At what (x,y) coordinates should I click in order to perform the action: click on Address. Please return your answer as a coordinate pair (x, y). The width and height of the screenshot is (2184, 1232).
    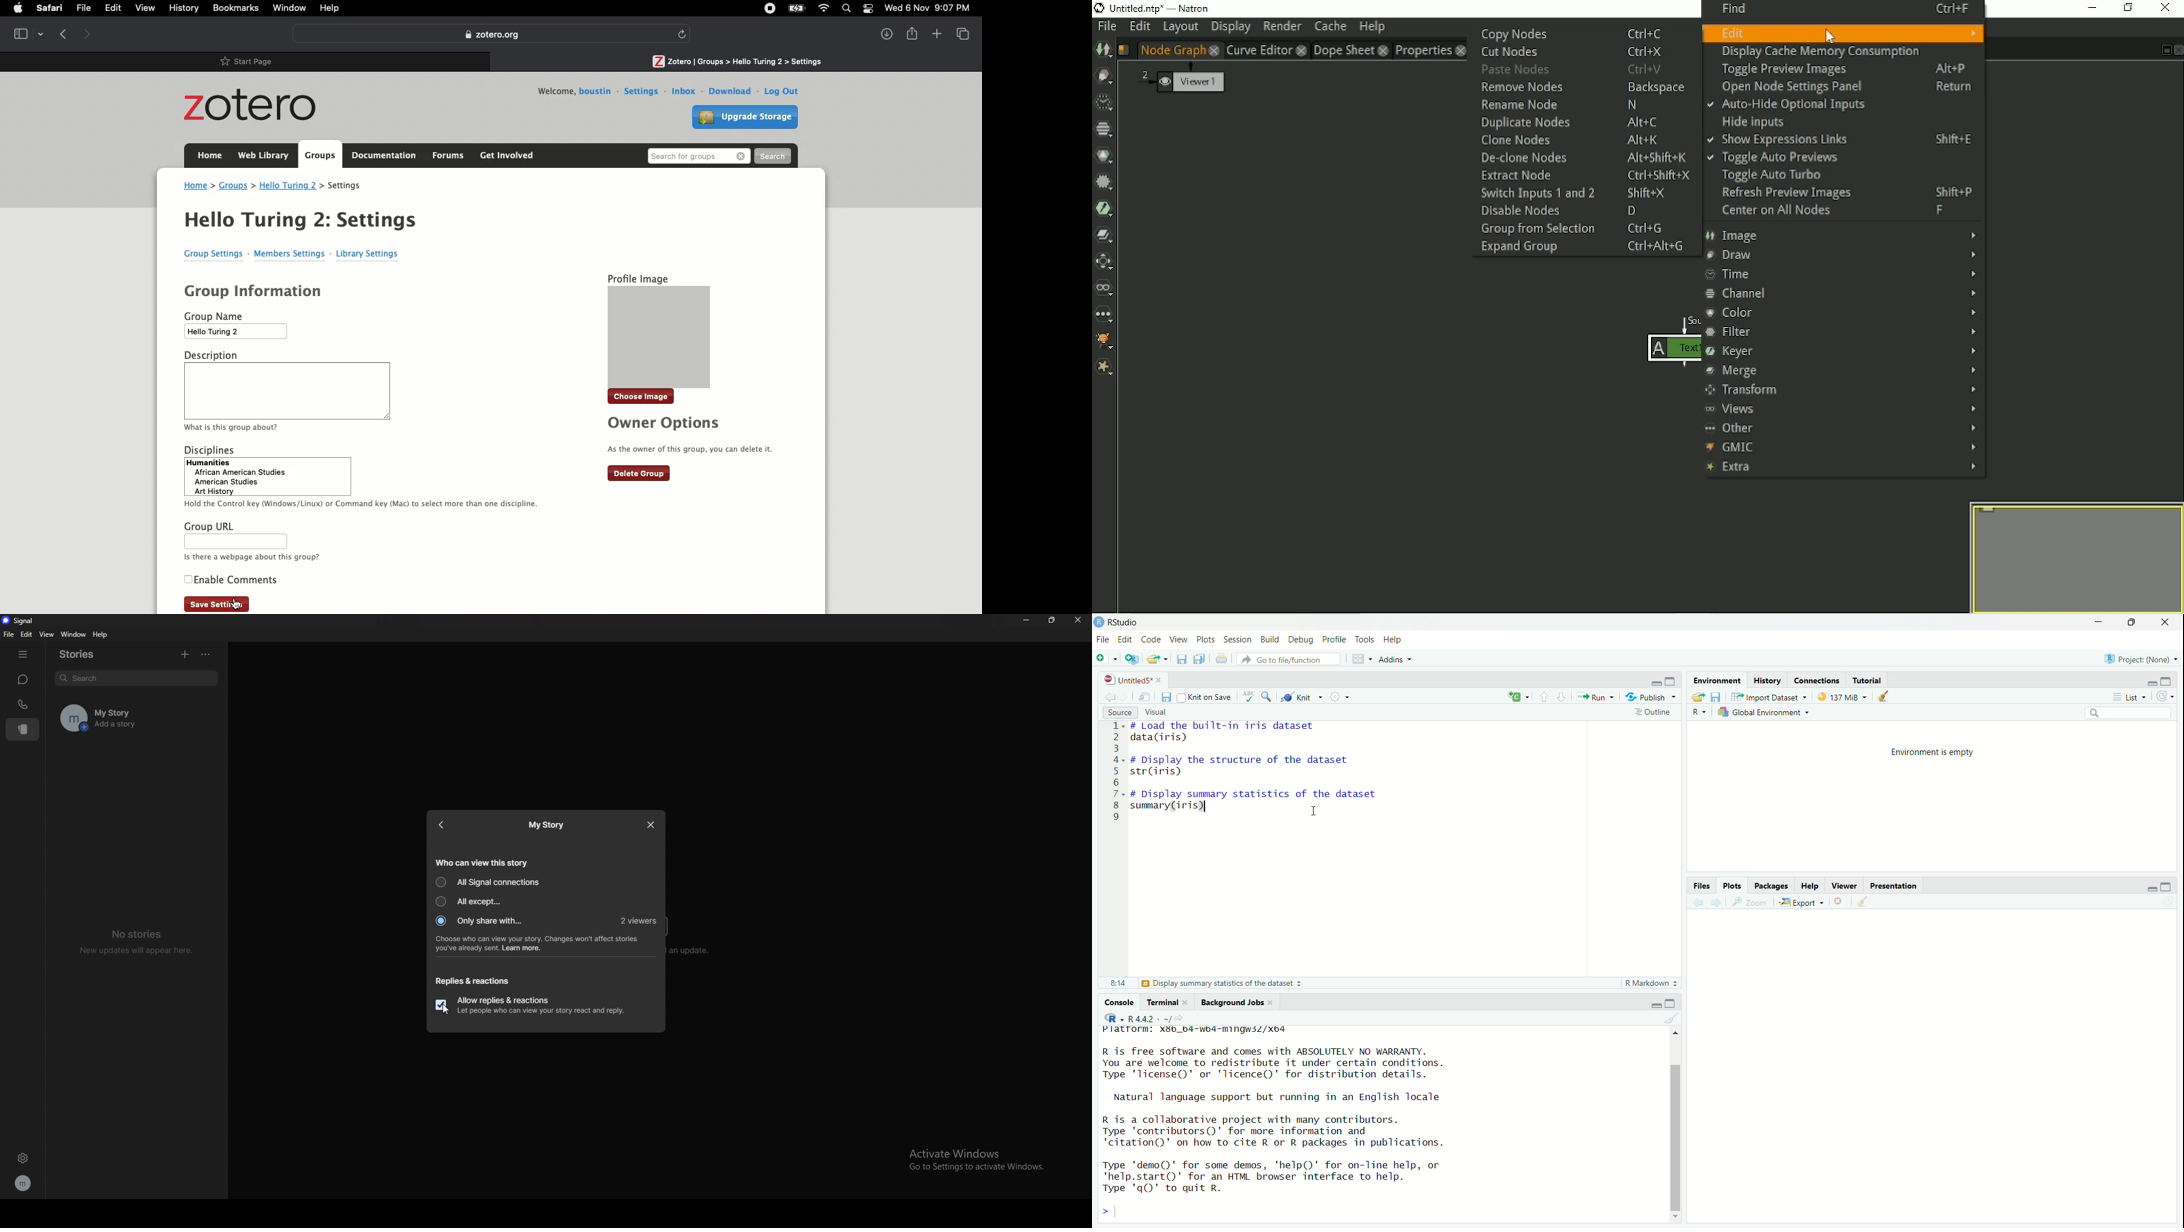
    Looking at the image, I should click on (280, 186).